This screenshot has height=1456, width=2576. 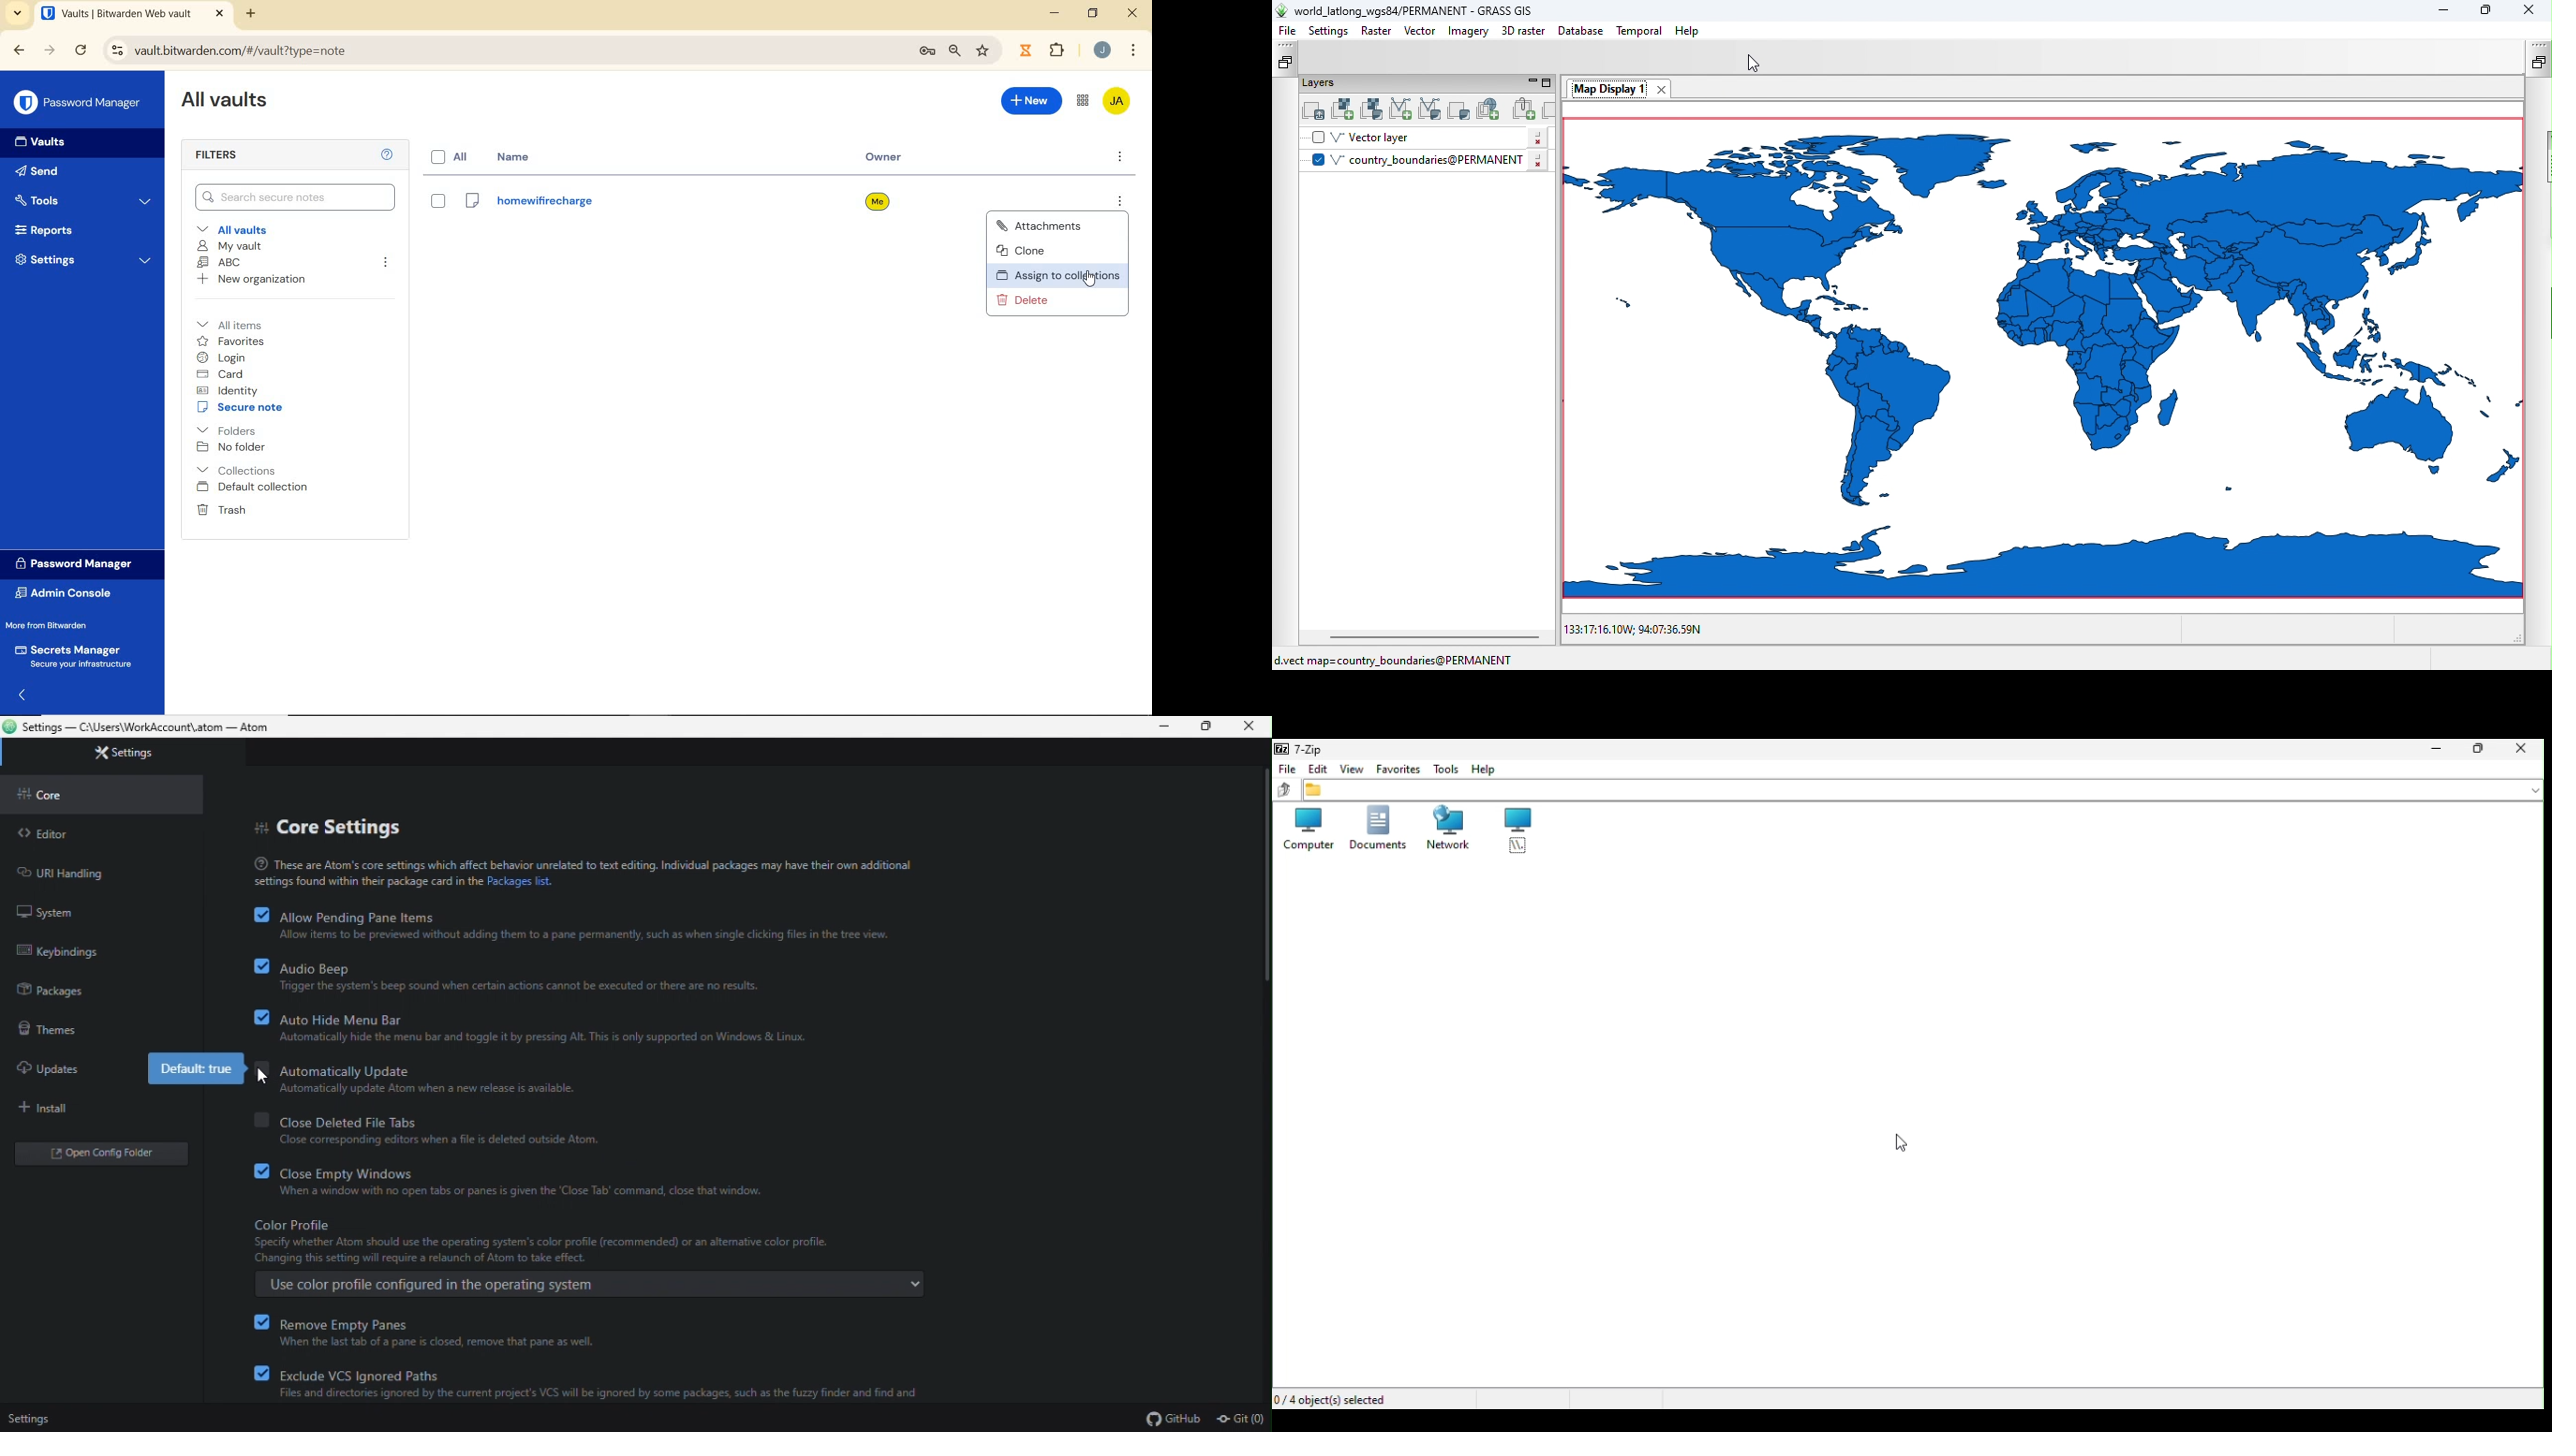 I want to click on all, so click(x=453, y=158).